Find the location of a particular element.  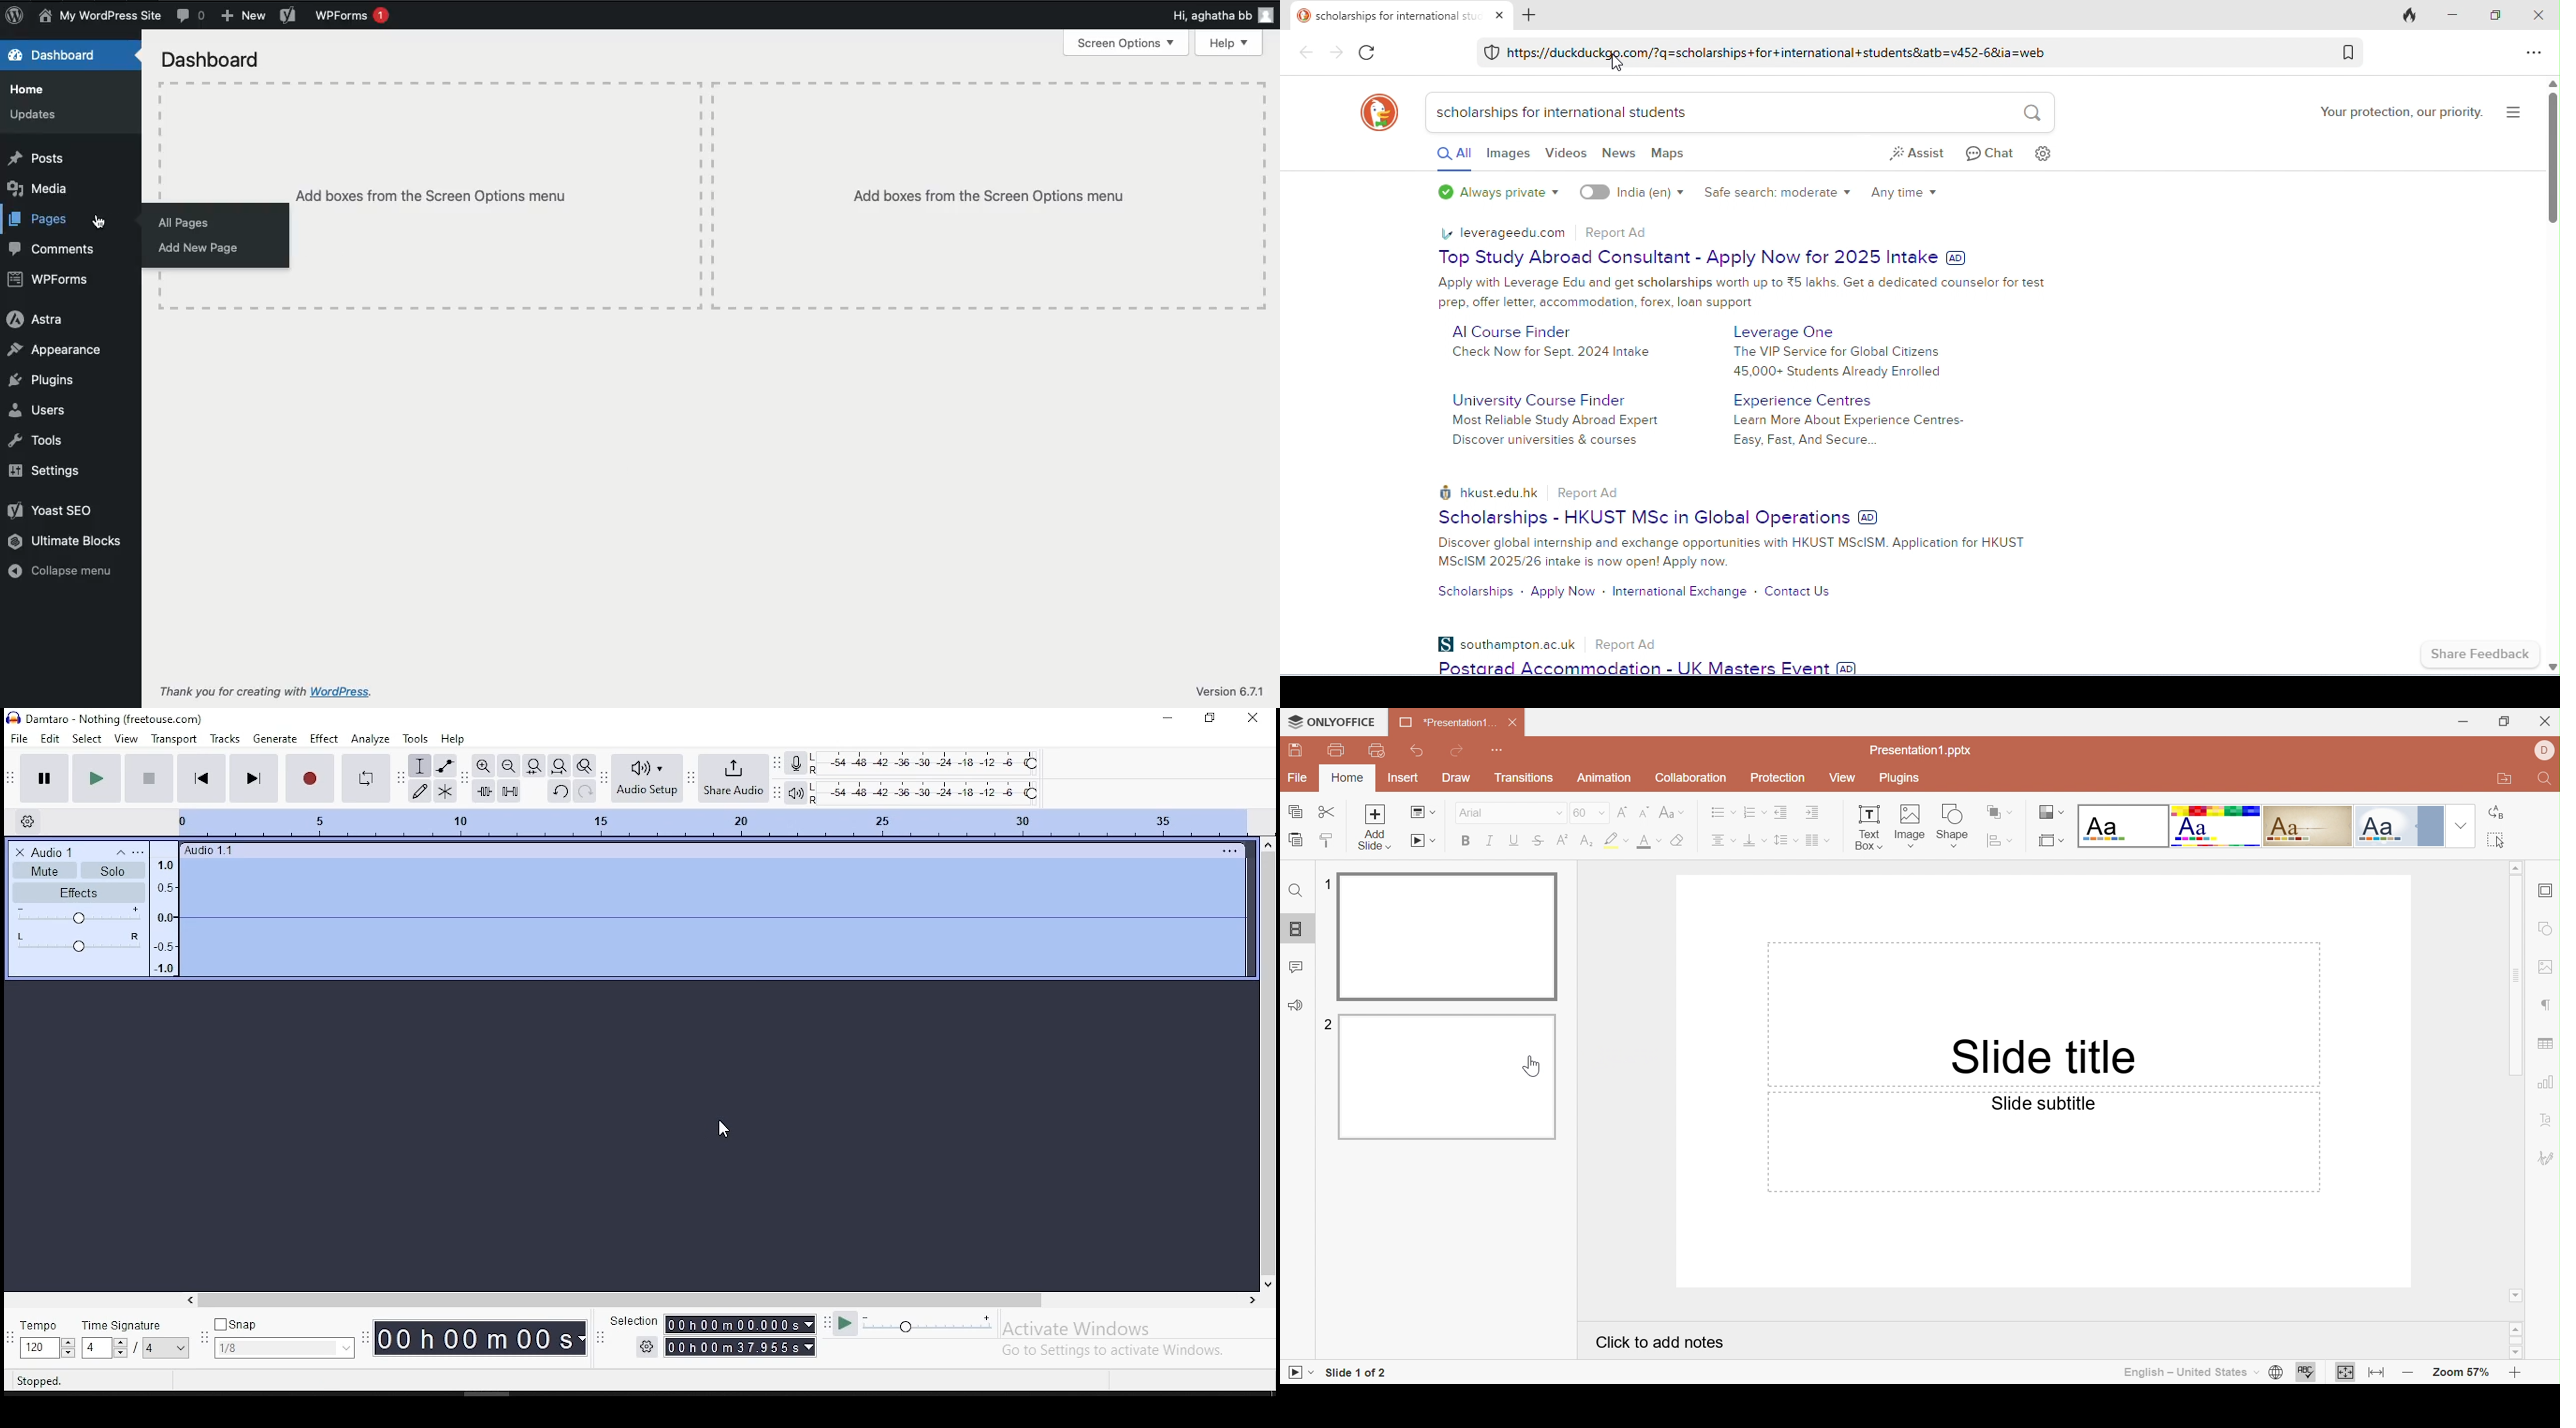

maps is located at coordinates (1671, 154).